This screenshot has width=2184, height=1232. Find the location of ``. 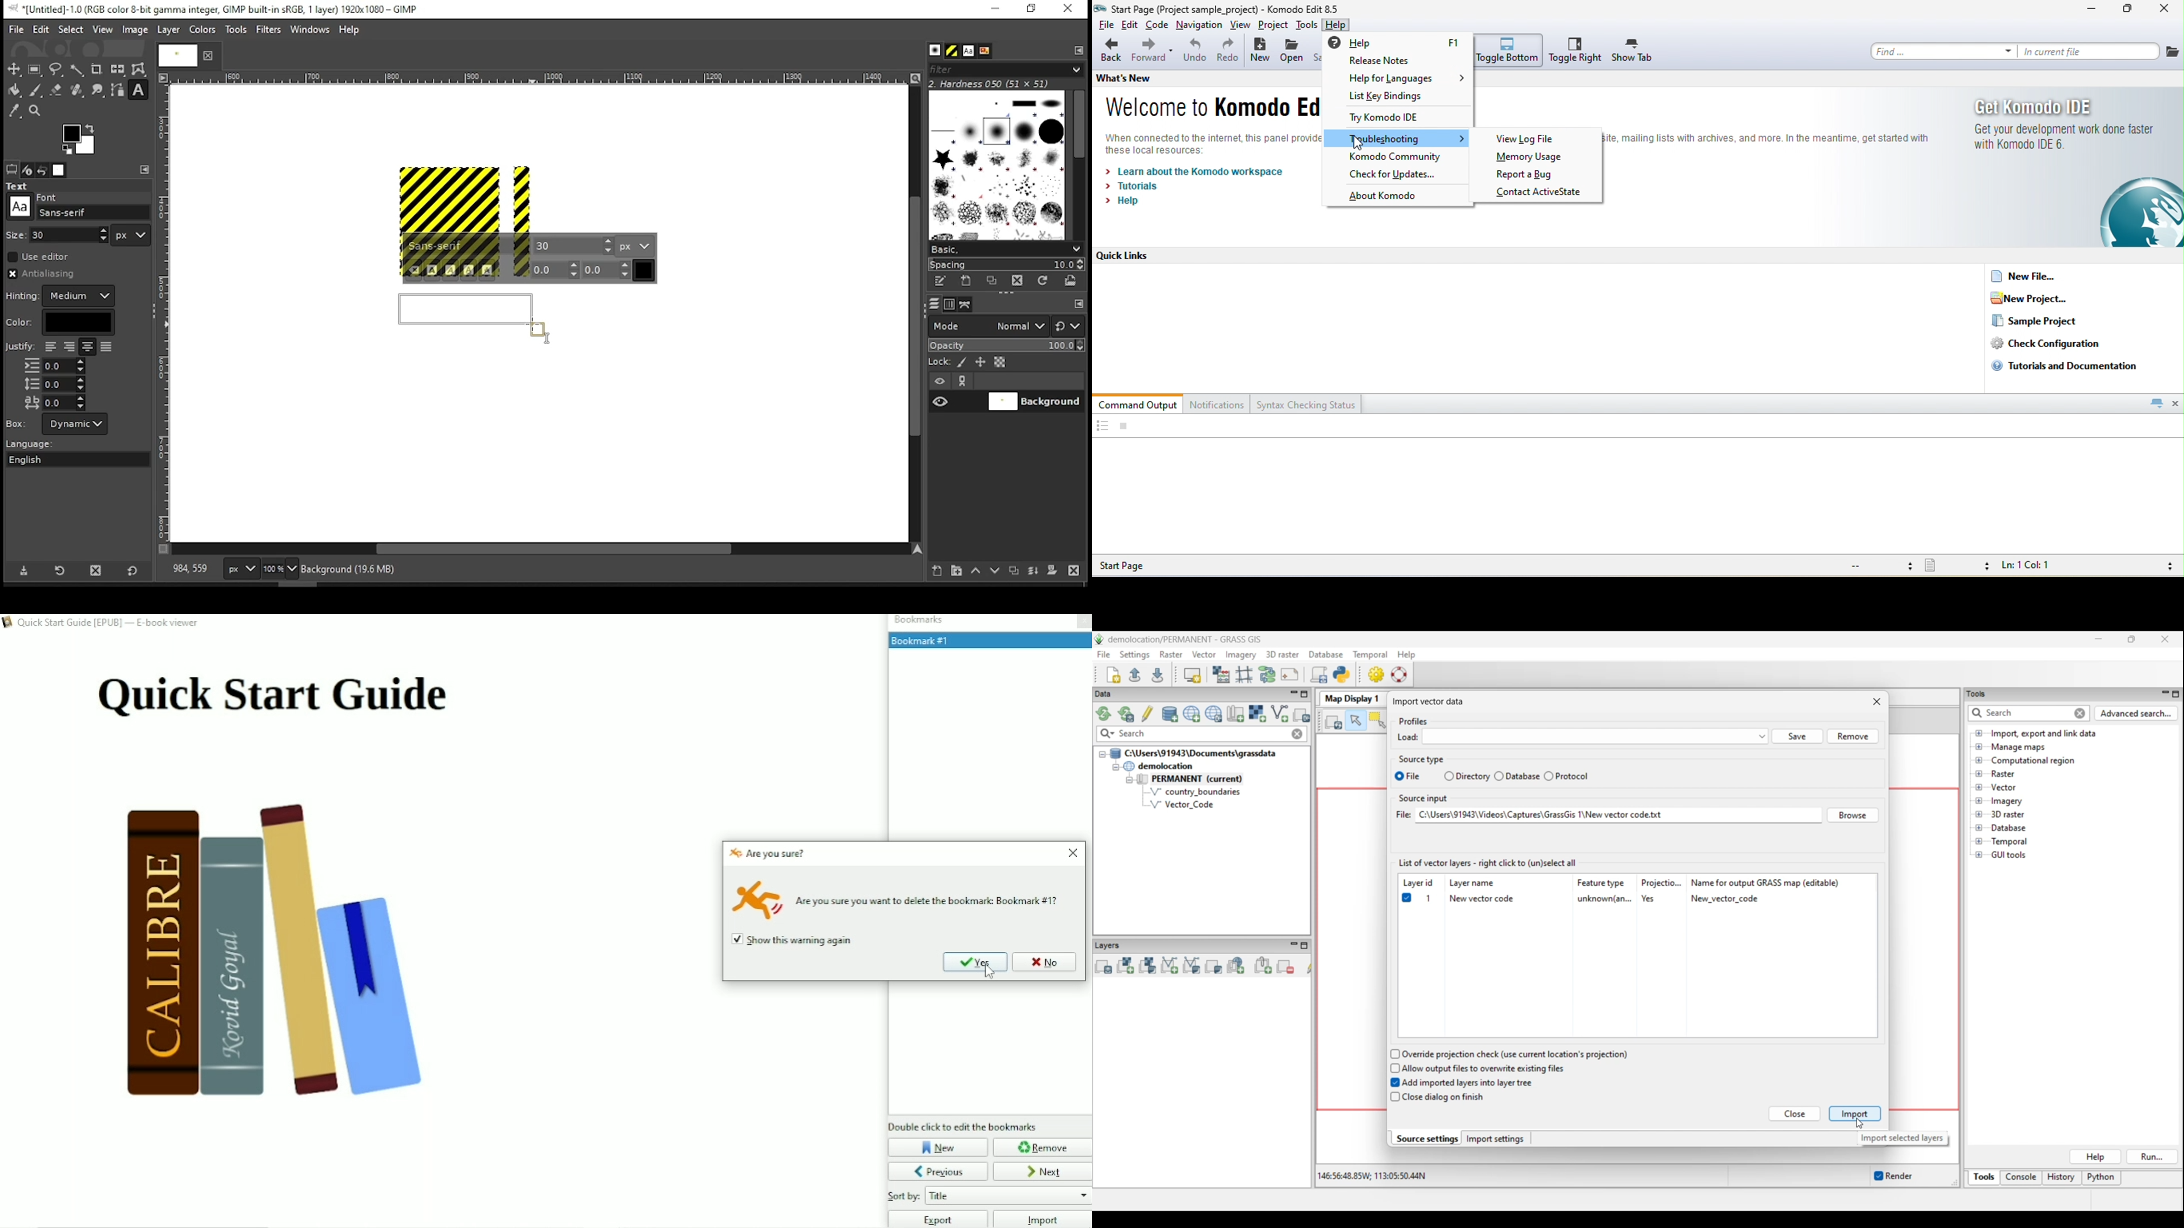

 is located at coordinates (20, 206).